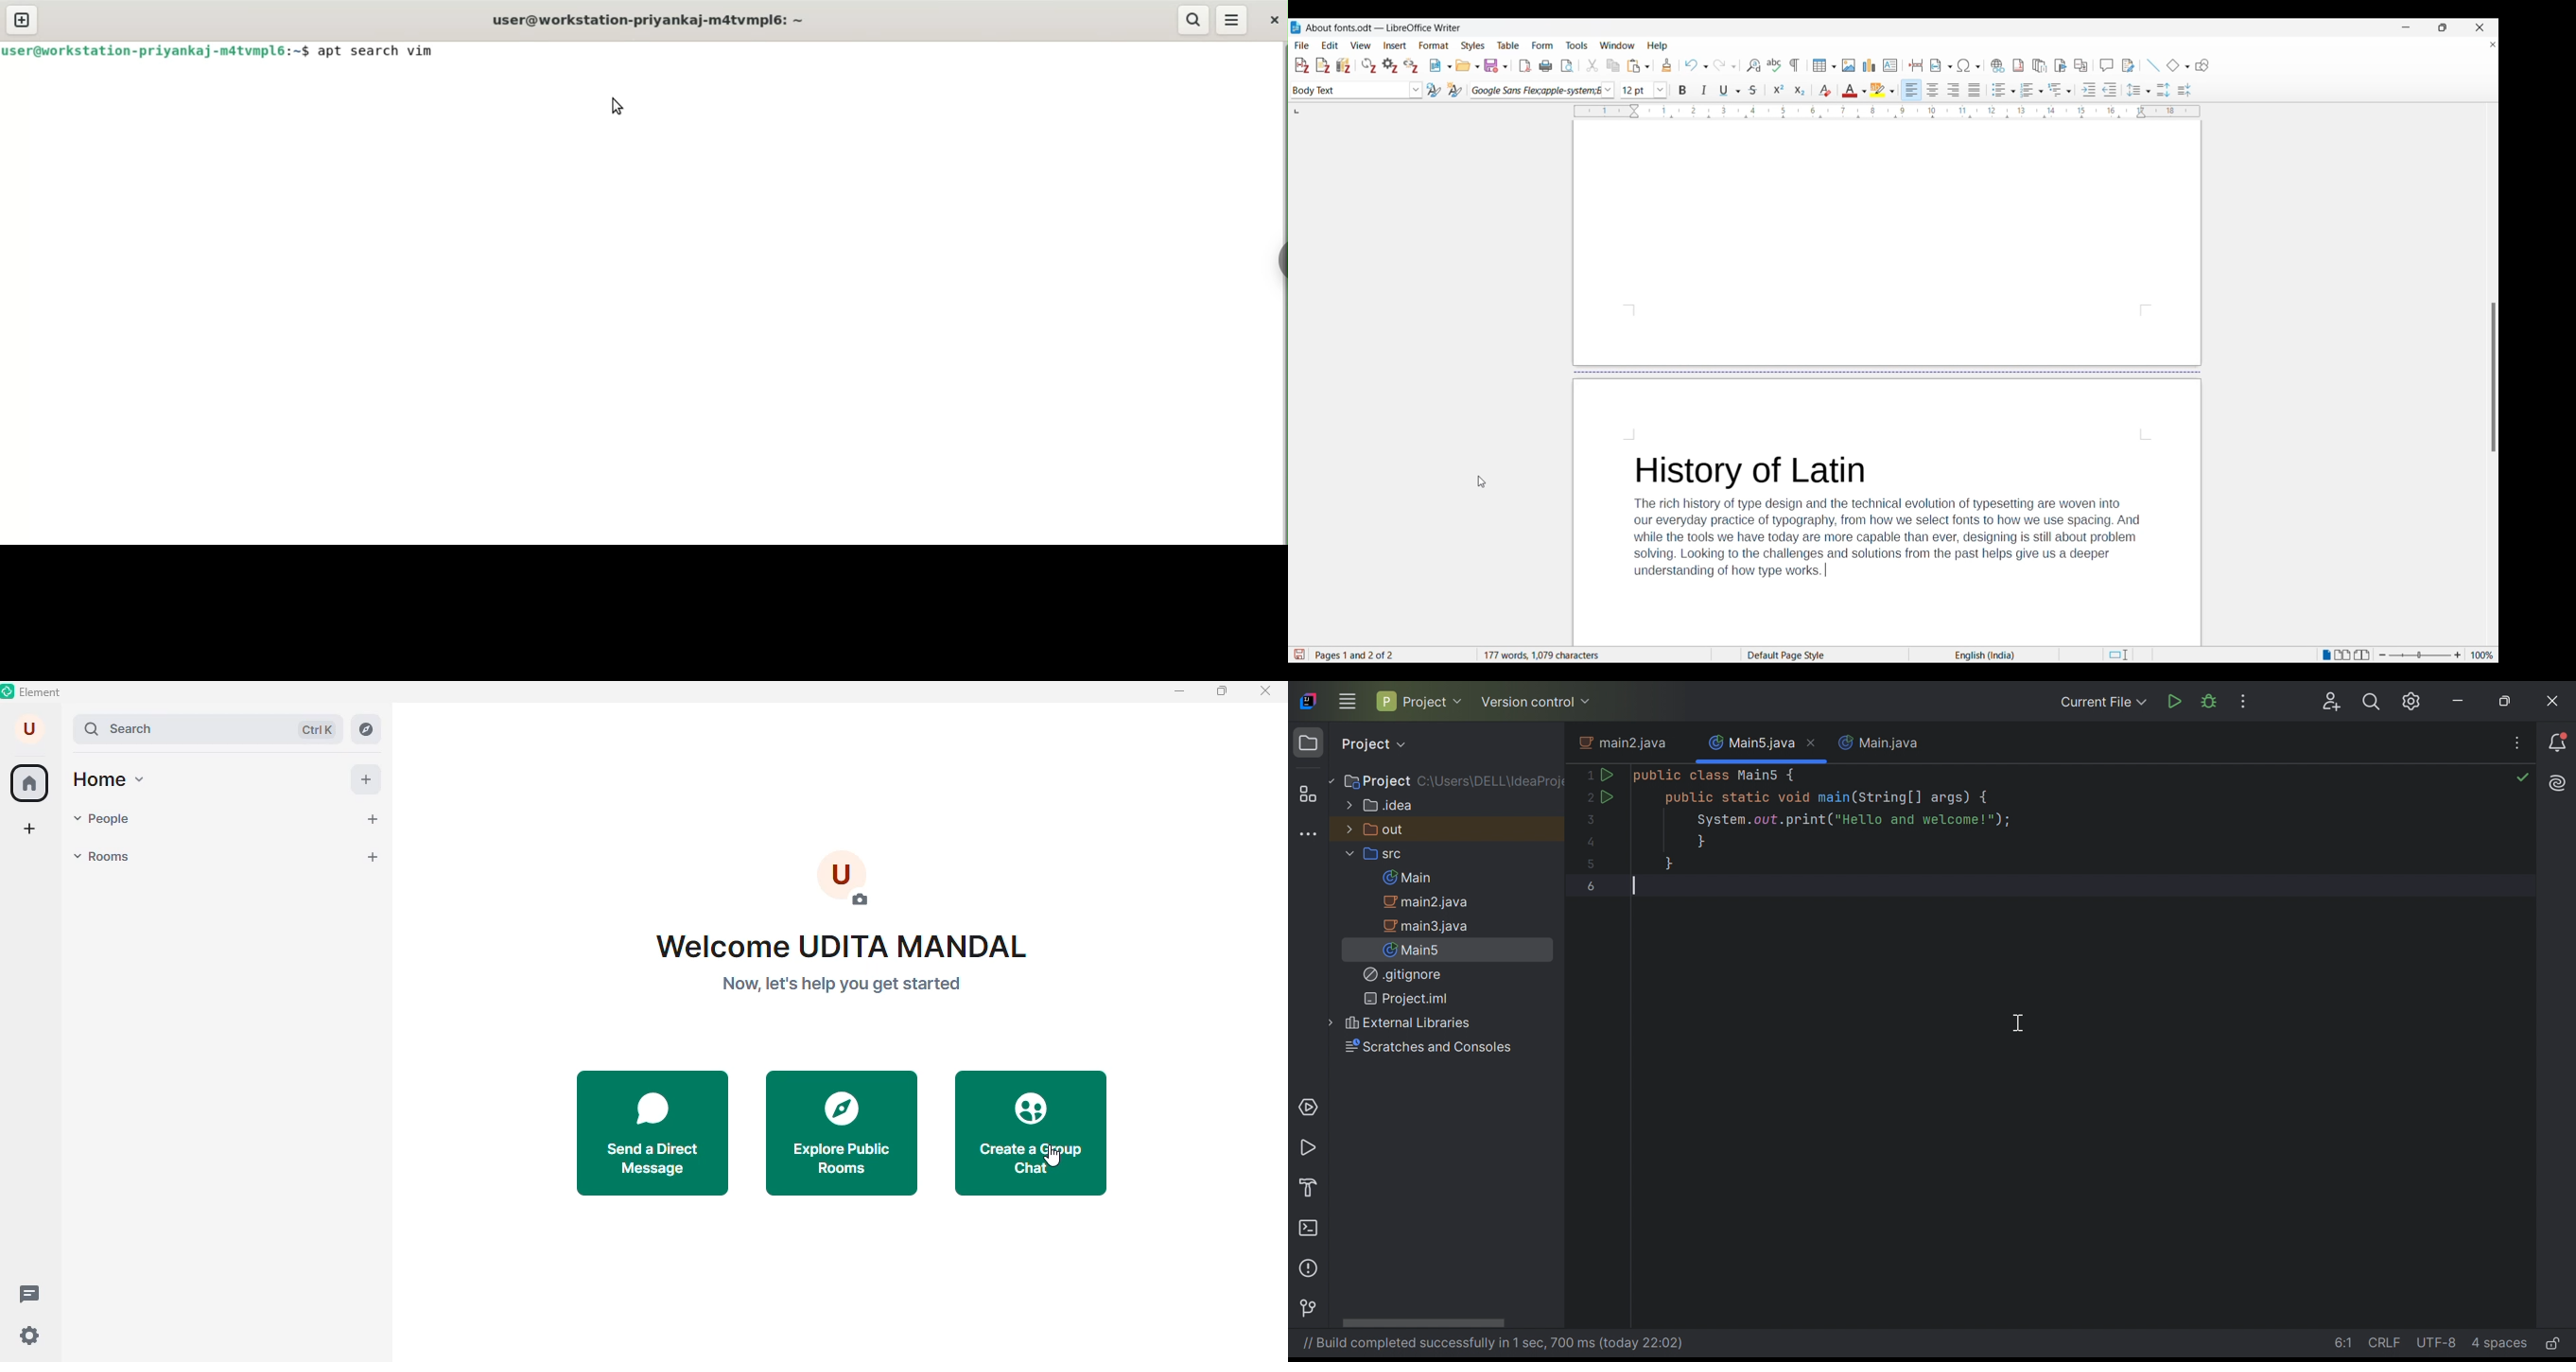  What do you see at coordinates (2031, 90) in the screenshot?
I see `Toggle ordered list` at bounding box center [2031, 90].